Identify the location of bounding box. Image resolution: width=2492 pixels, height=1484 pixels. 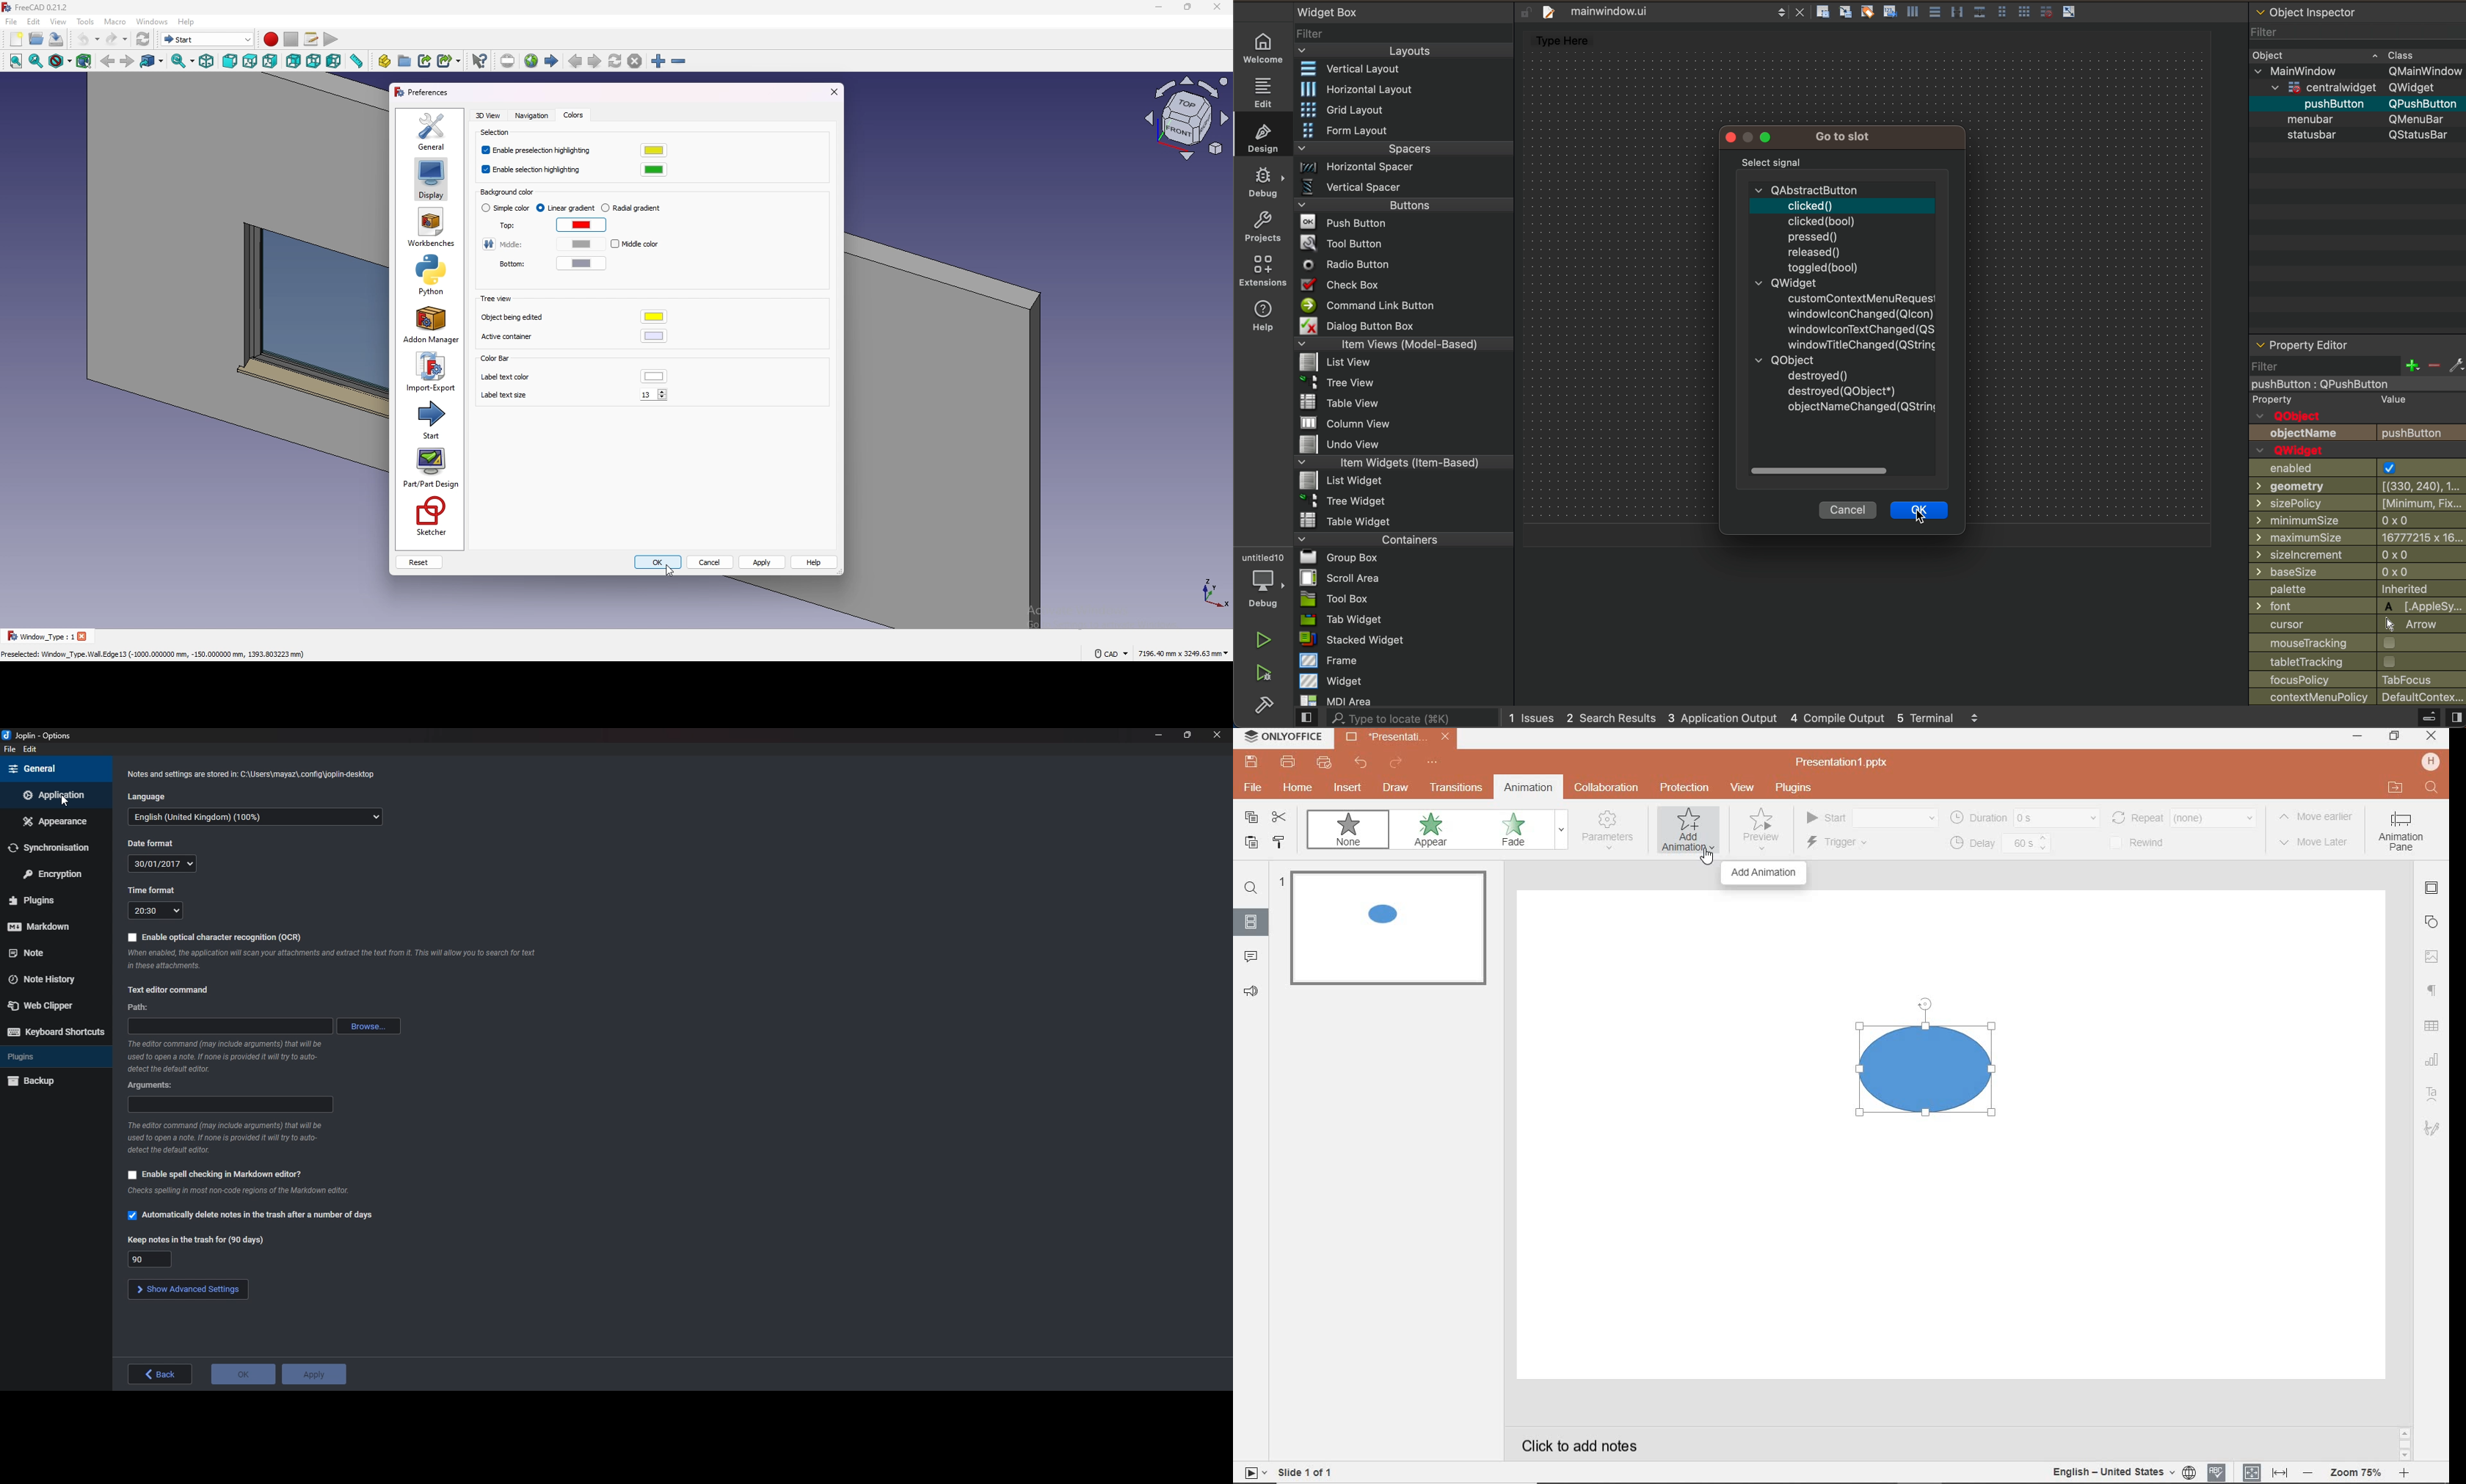
(85, 61).